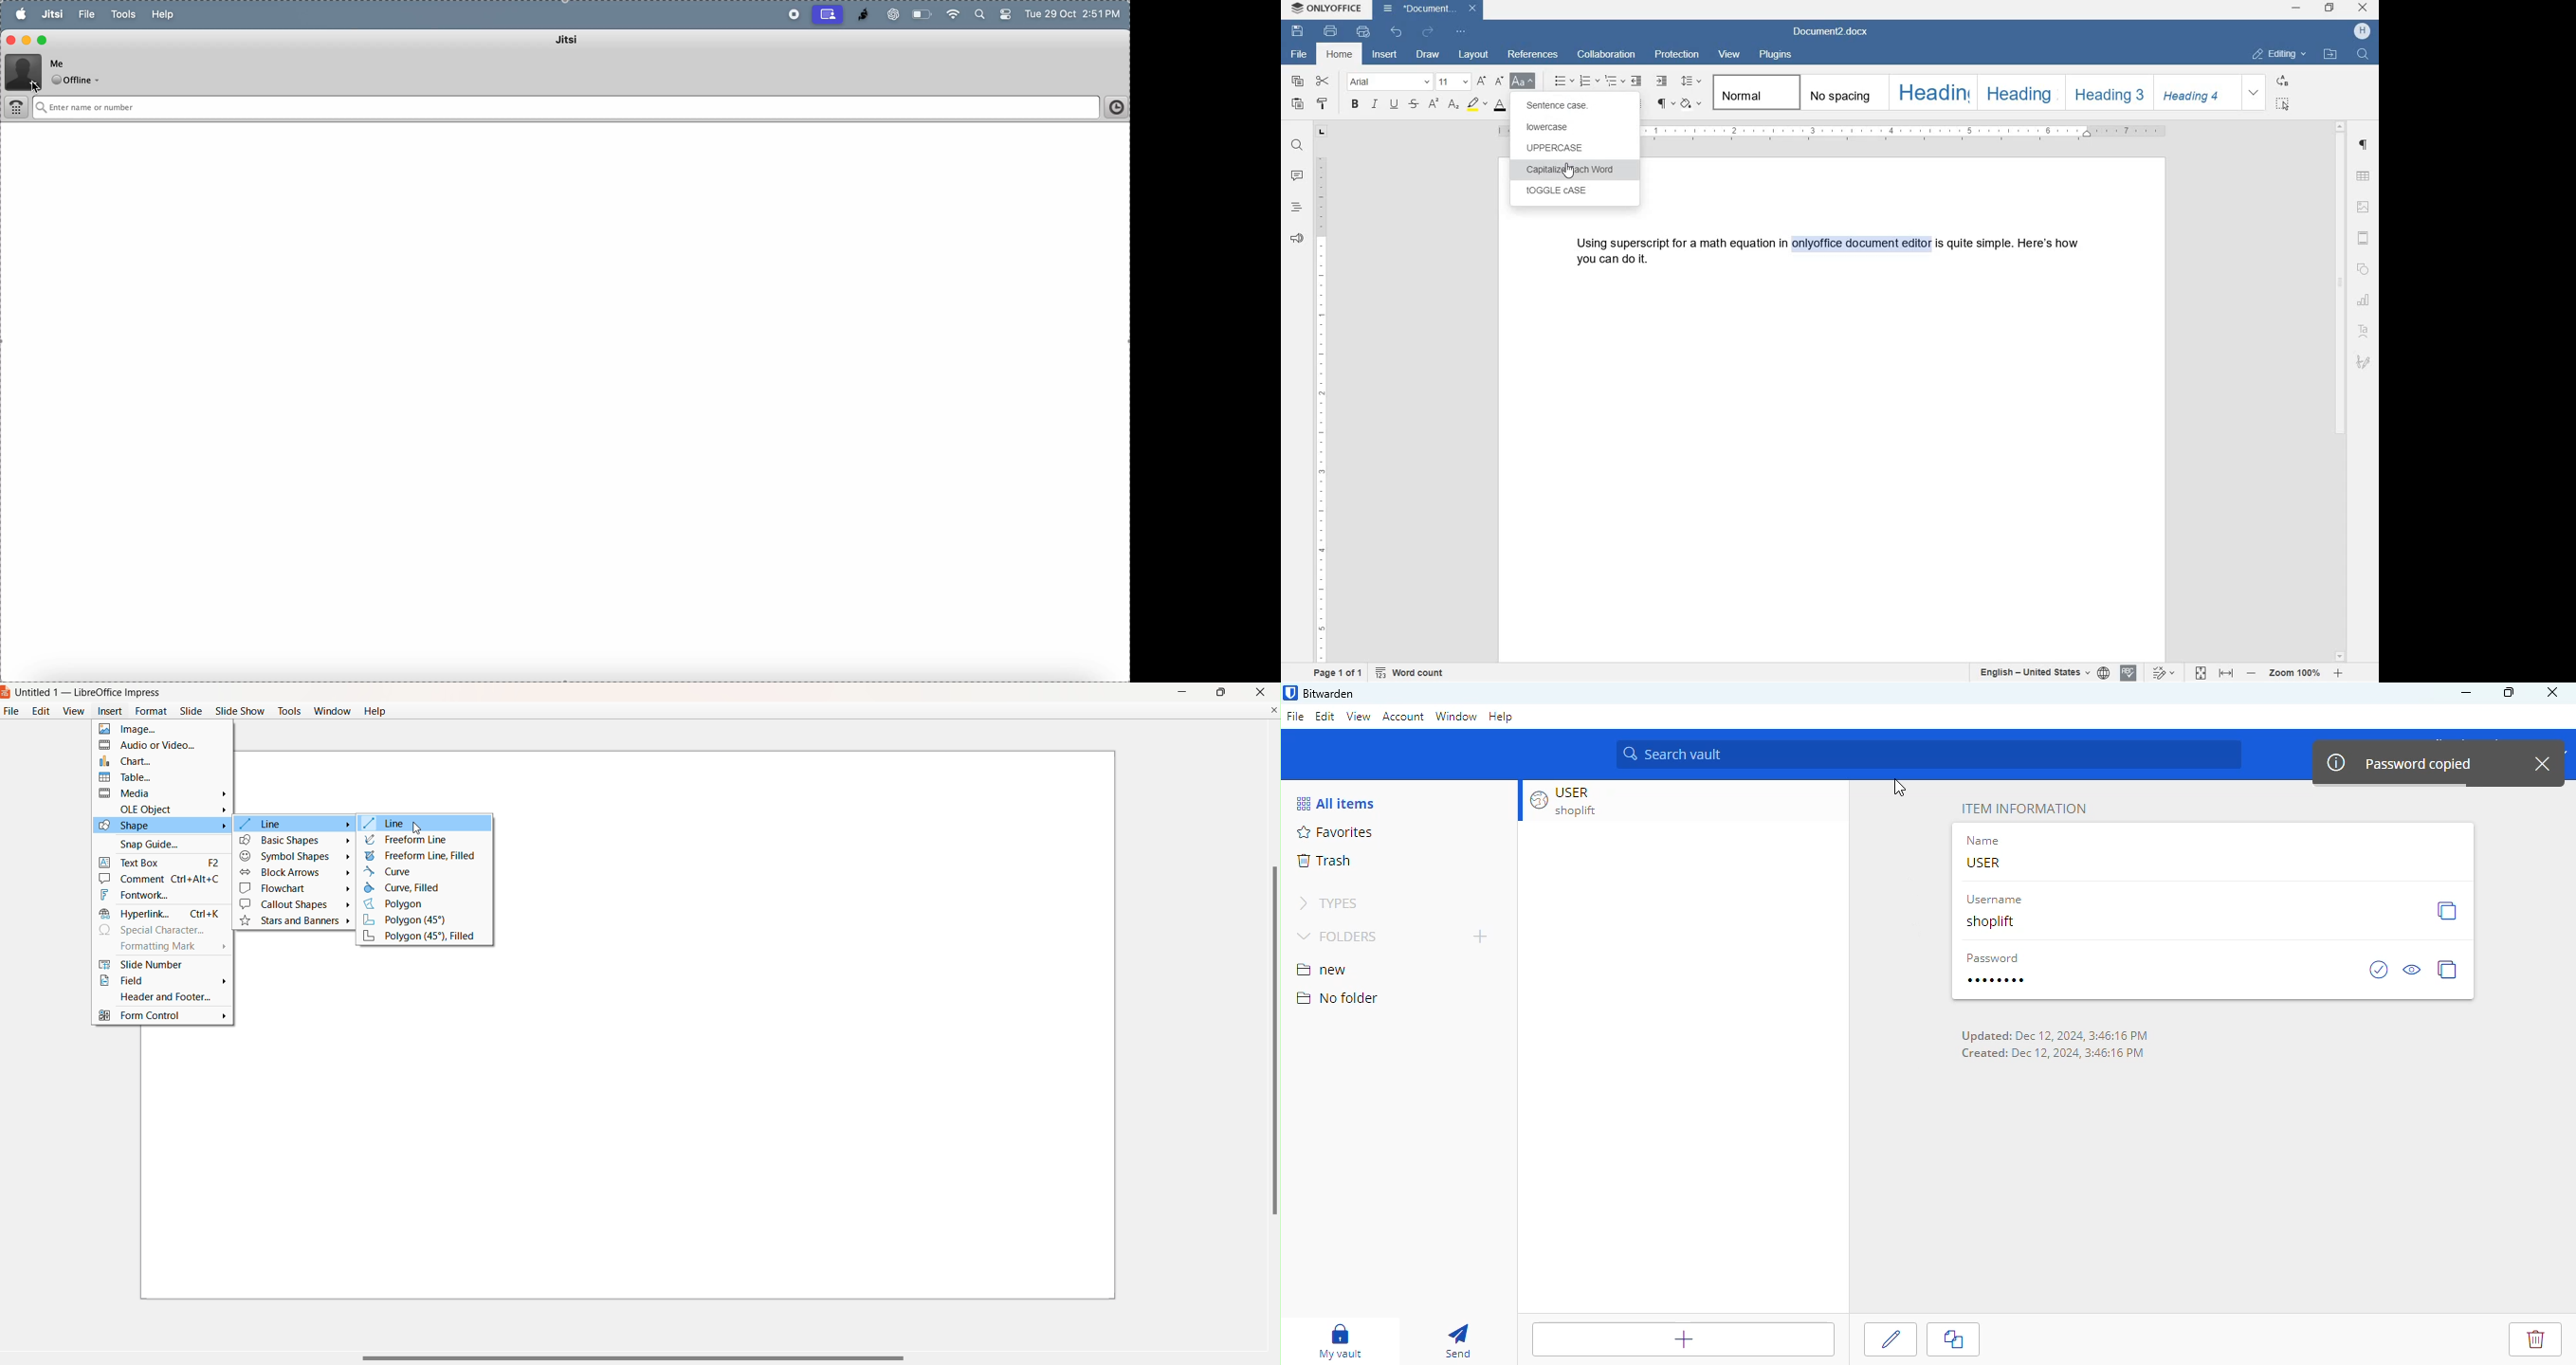 The height and width of the screenshot is (1372, 2576). I want to click on font size, so click(1453, 81).